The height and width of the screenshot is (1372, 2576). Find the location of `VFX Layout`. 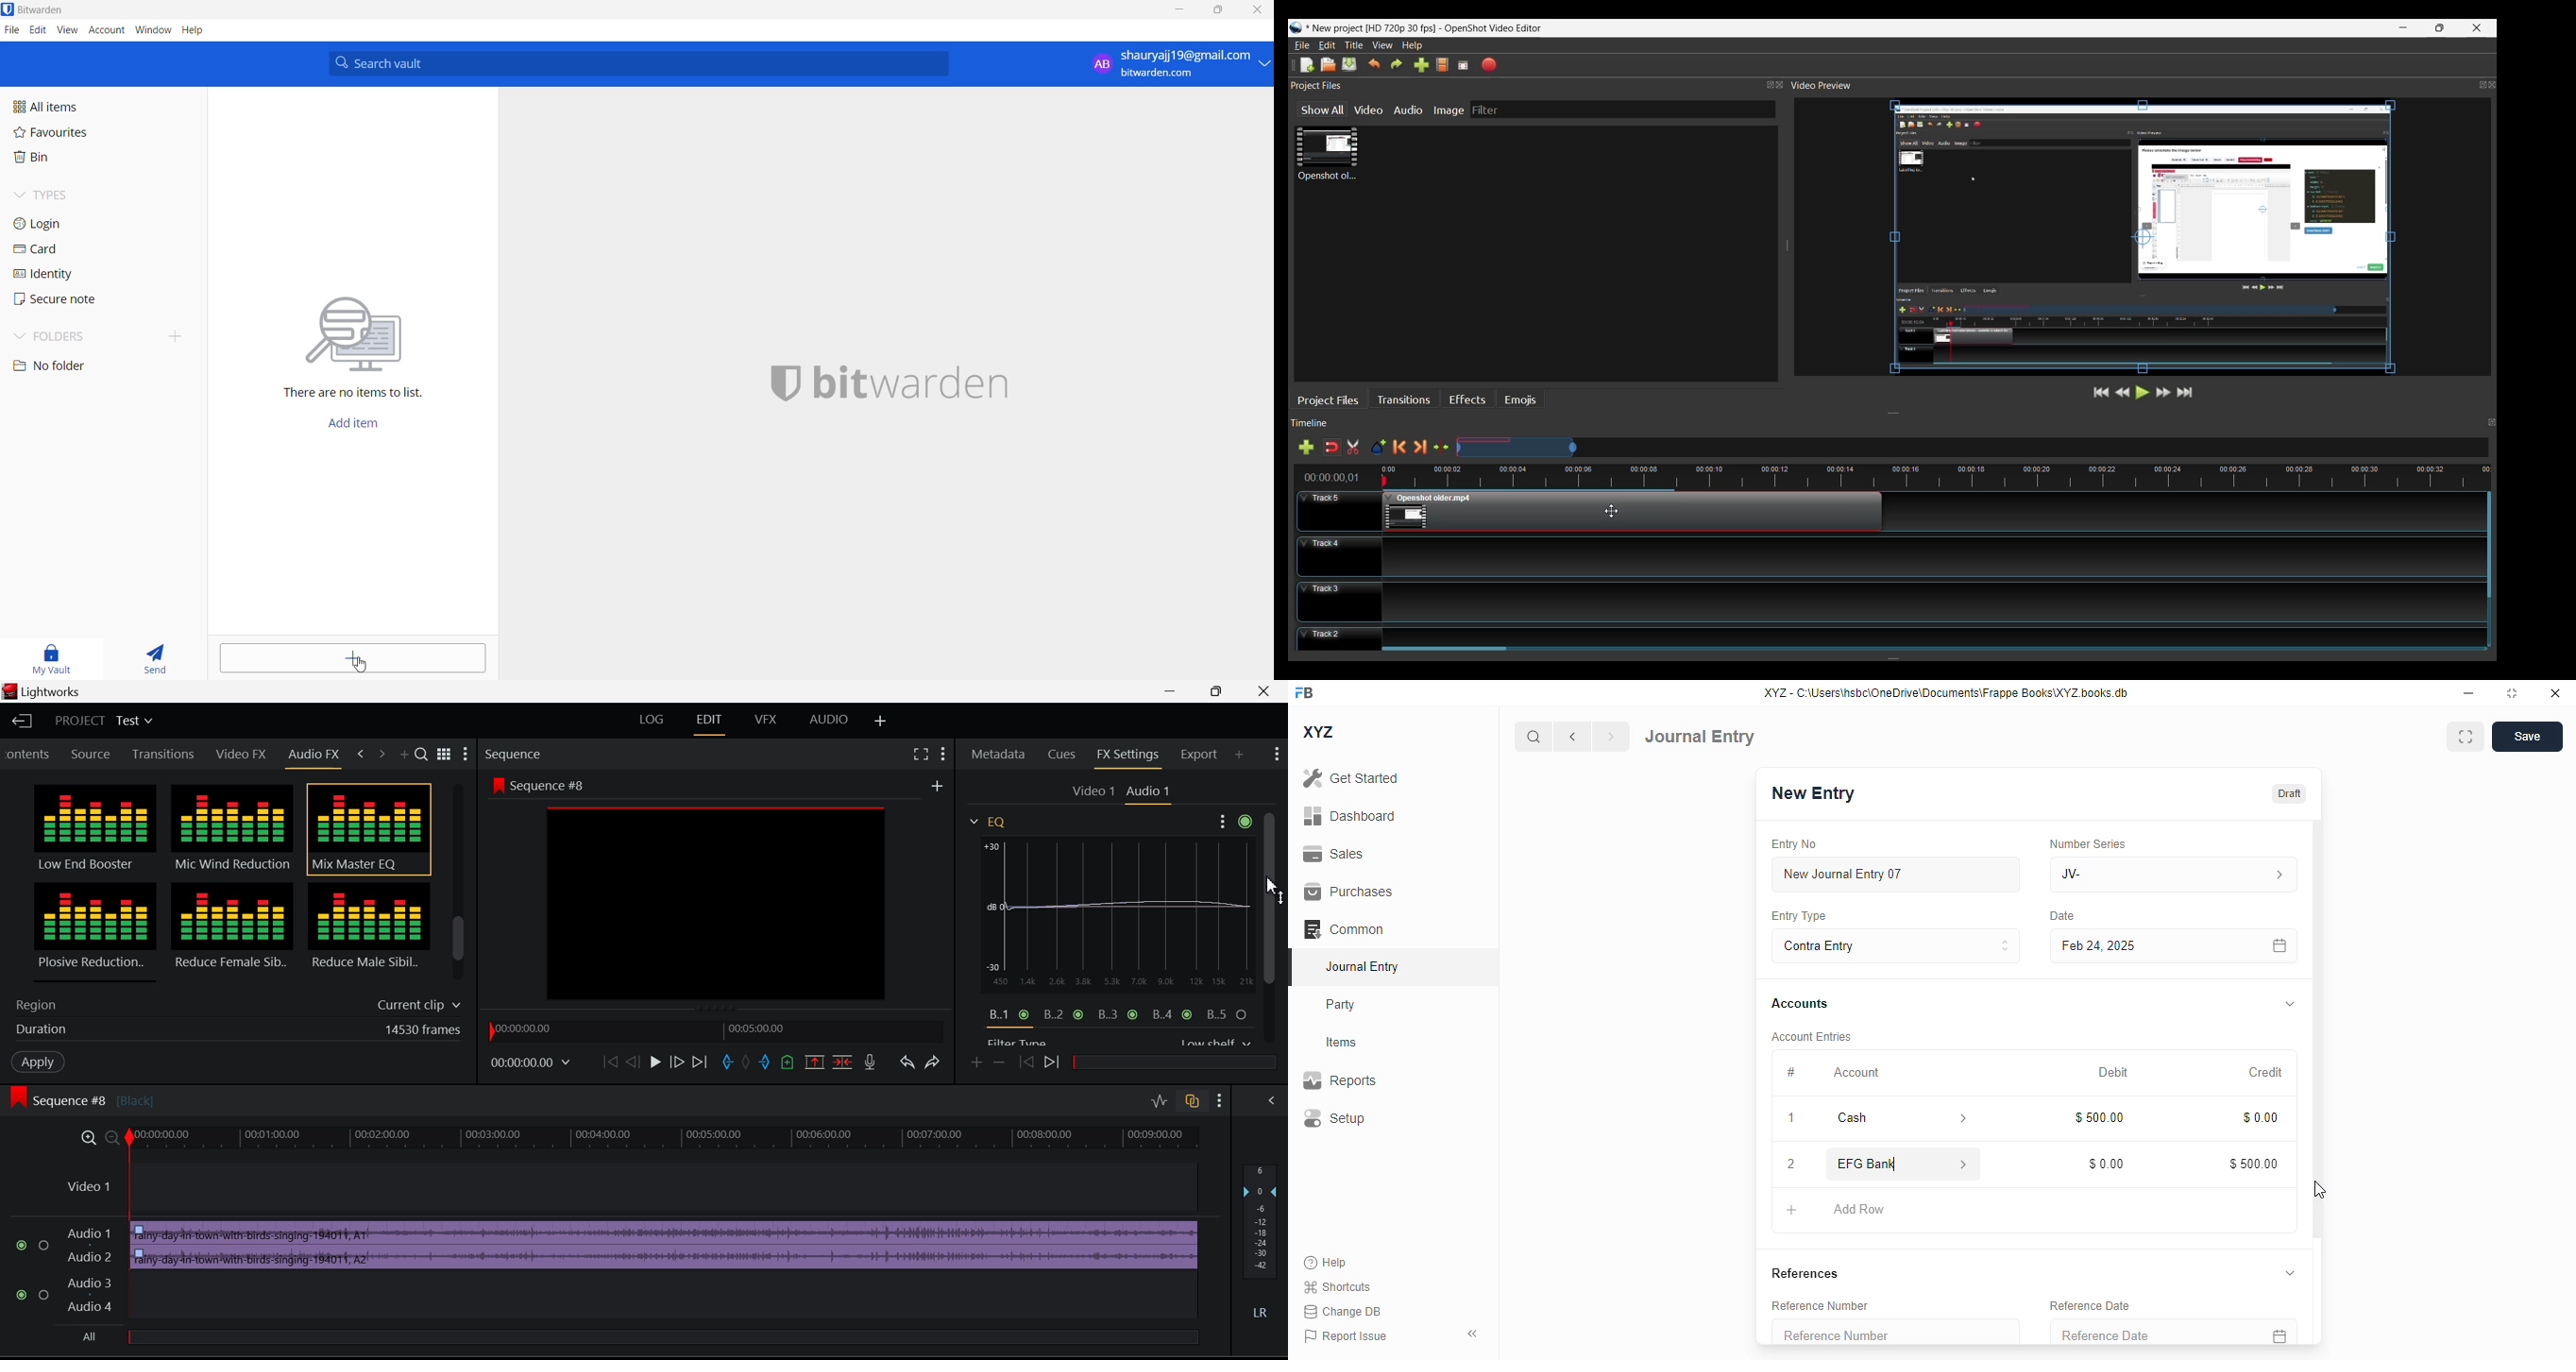

VFX Layout is located at coordinates (768, 722).